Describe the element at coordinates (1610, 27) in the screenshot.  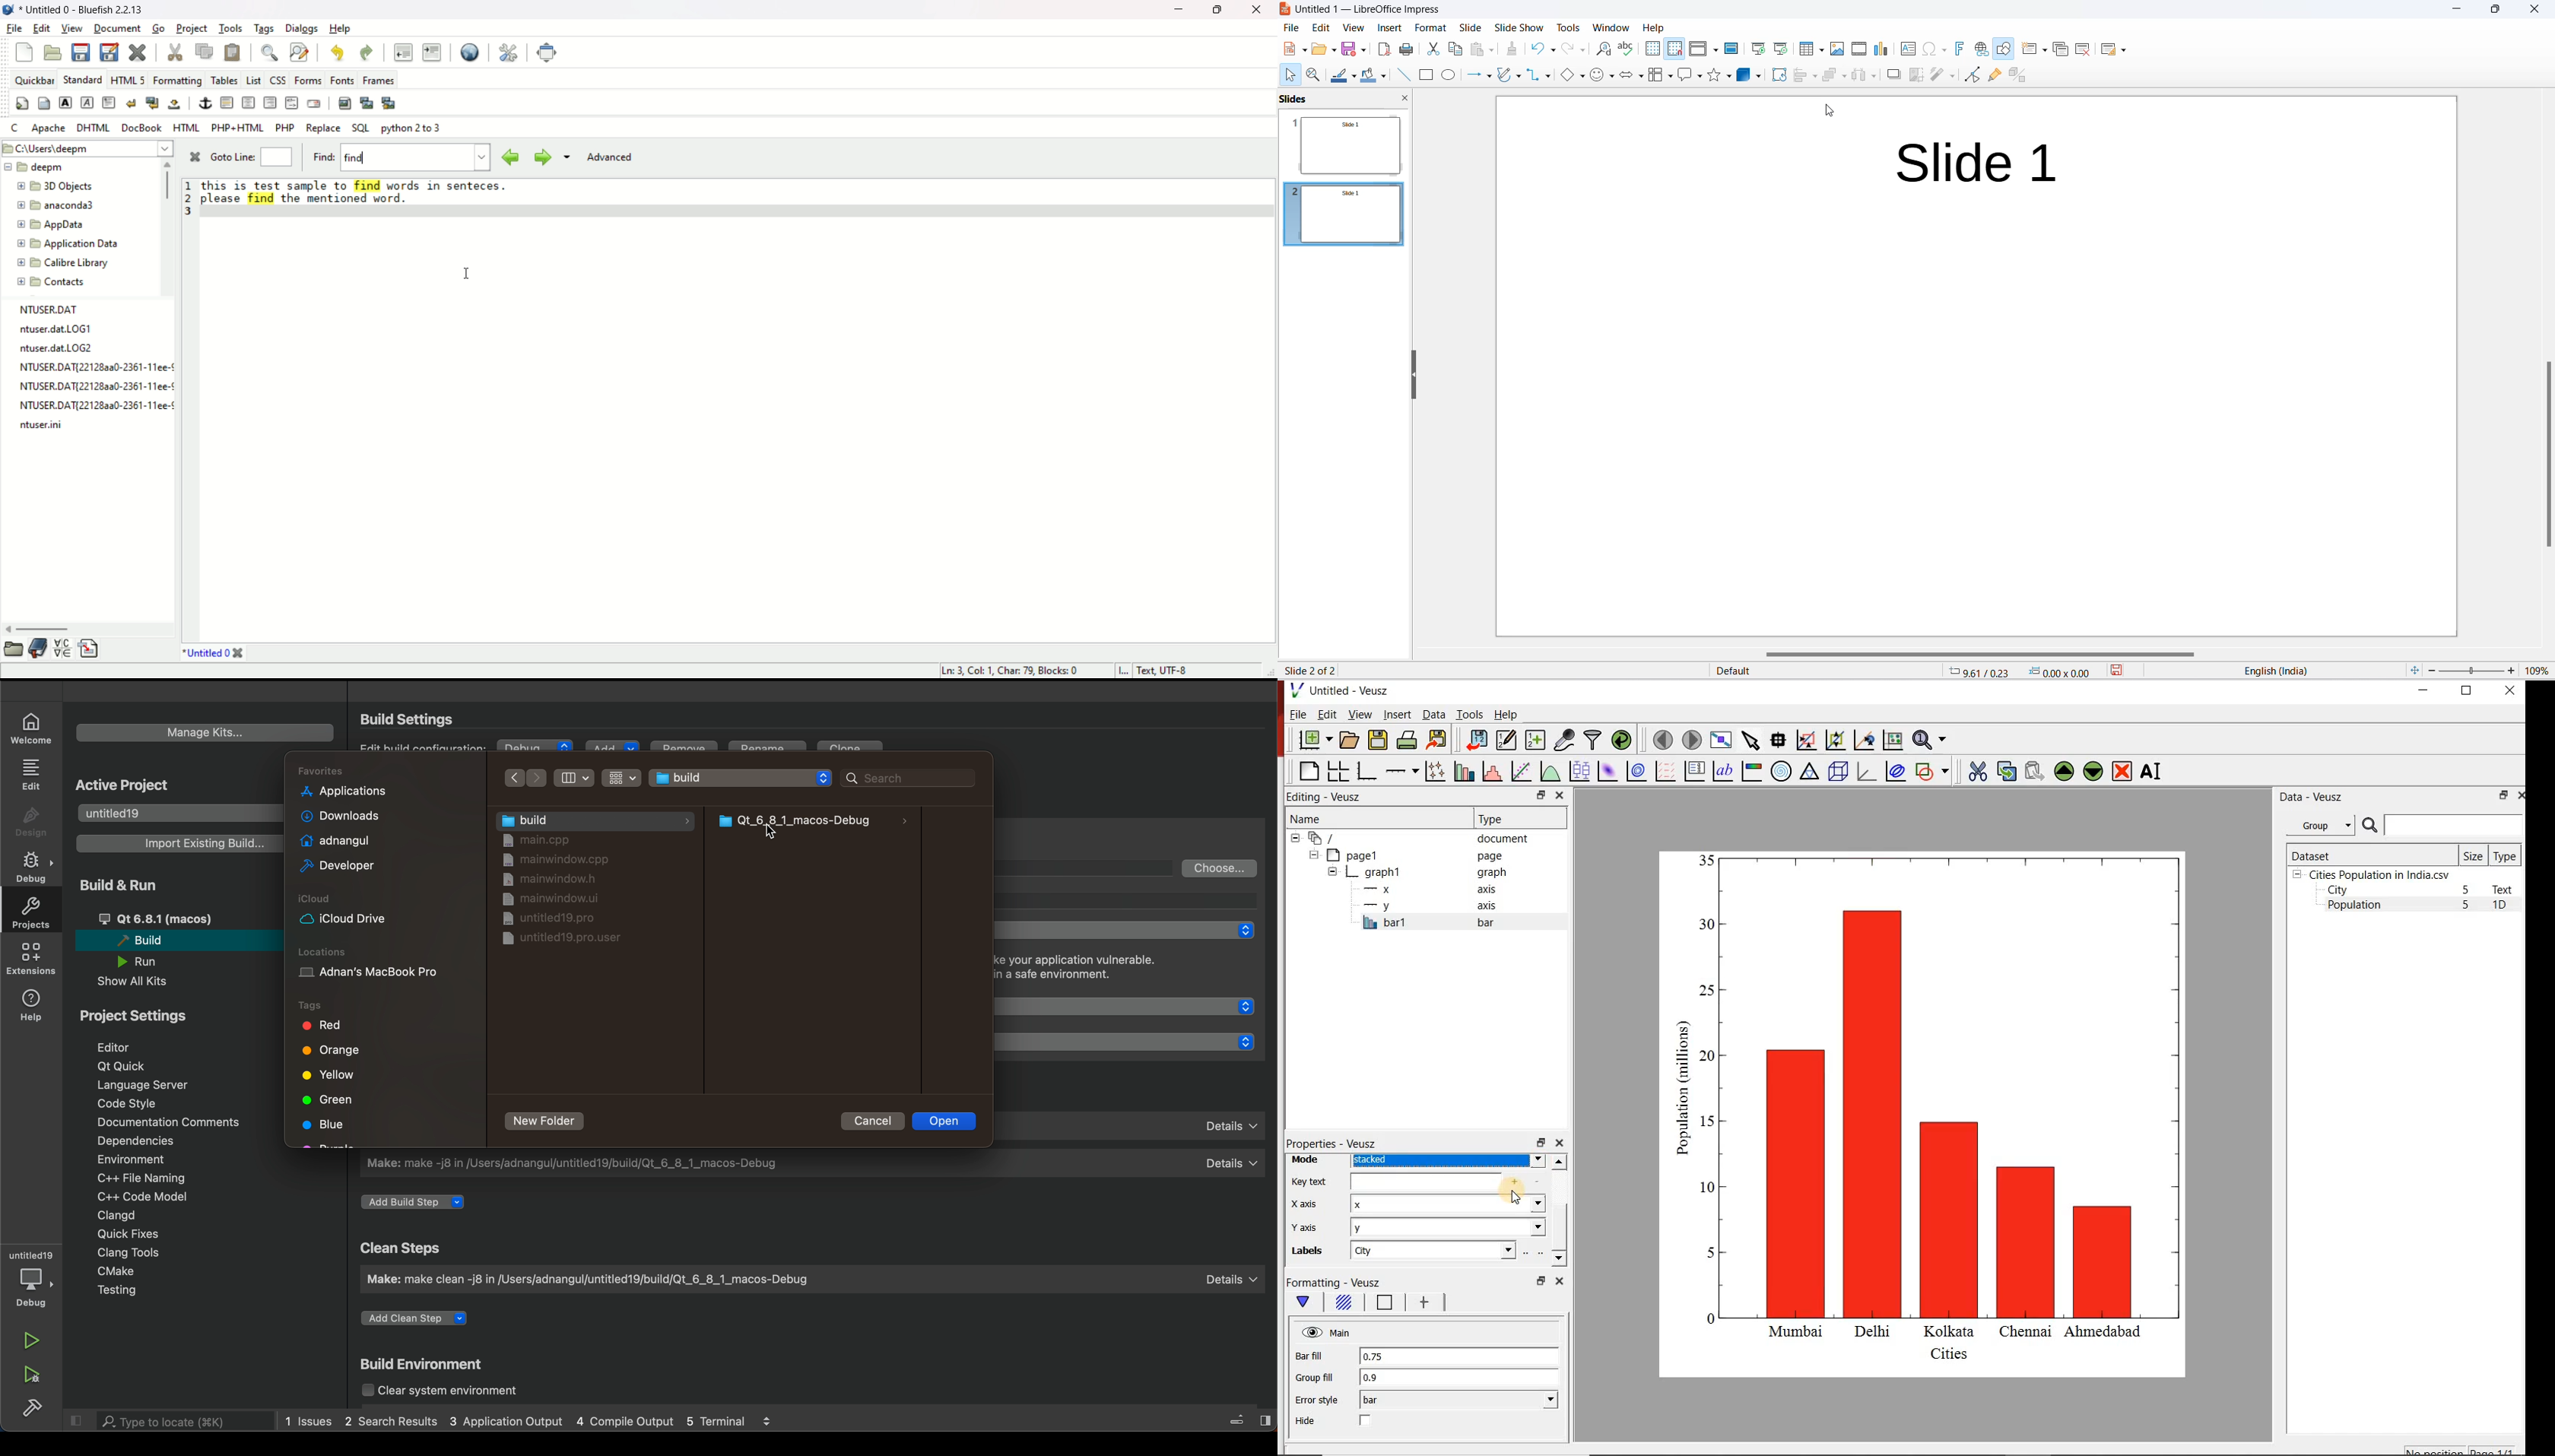
I see `window` at that location.